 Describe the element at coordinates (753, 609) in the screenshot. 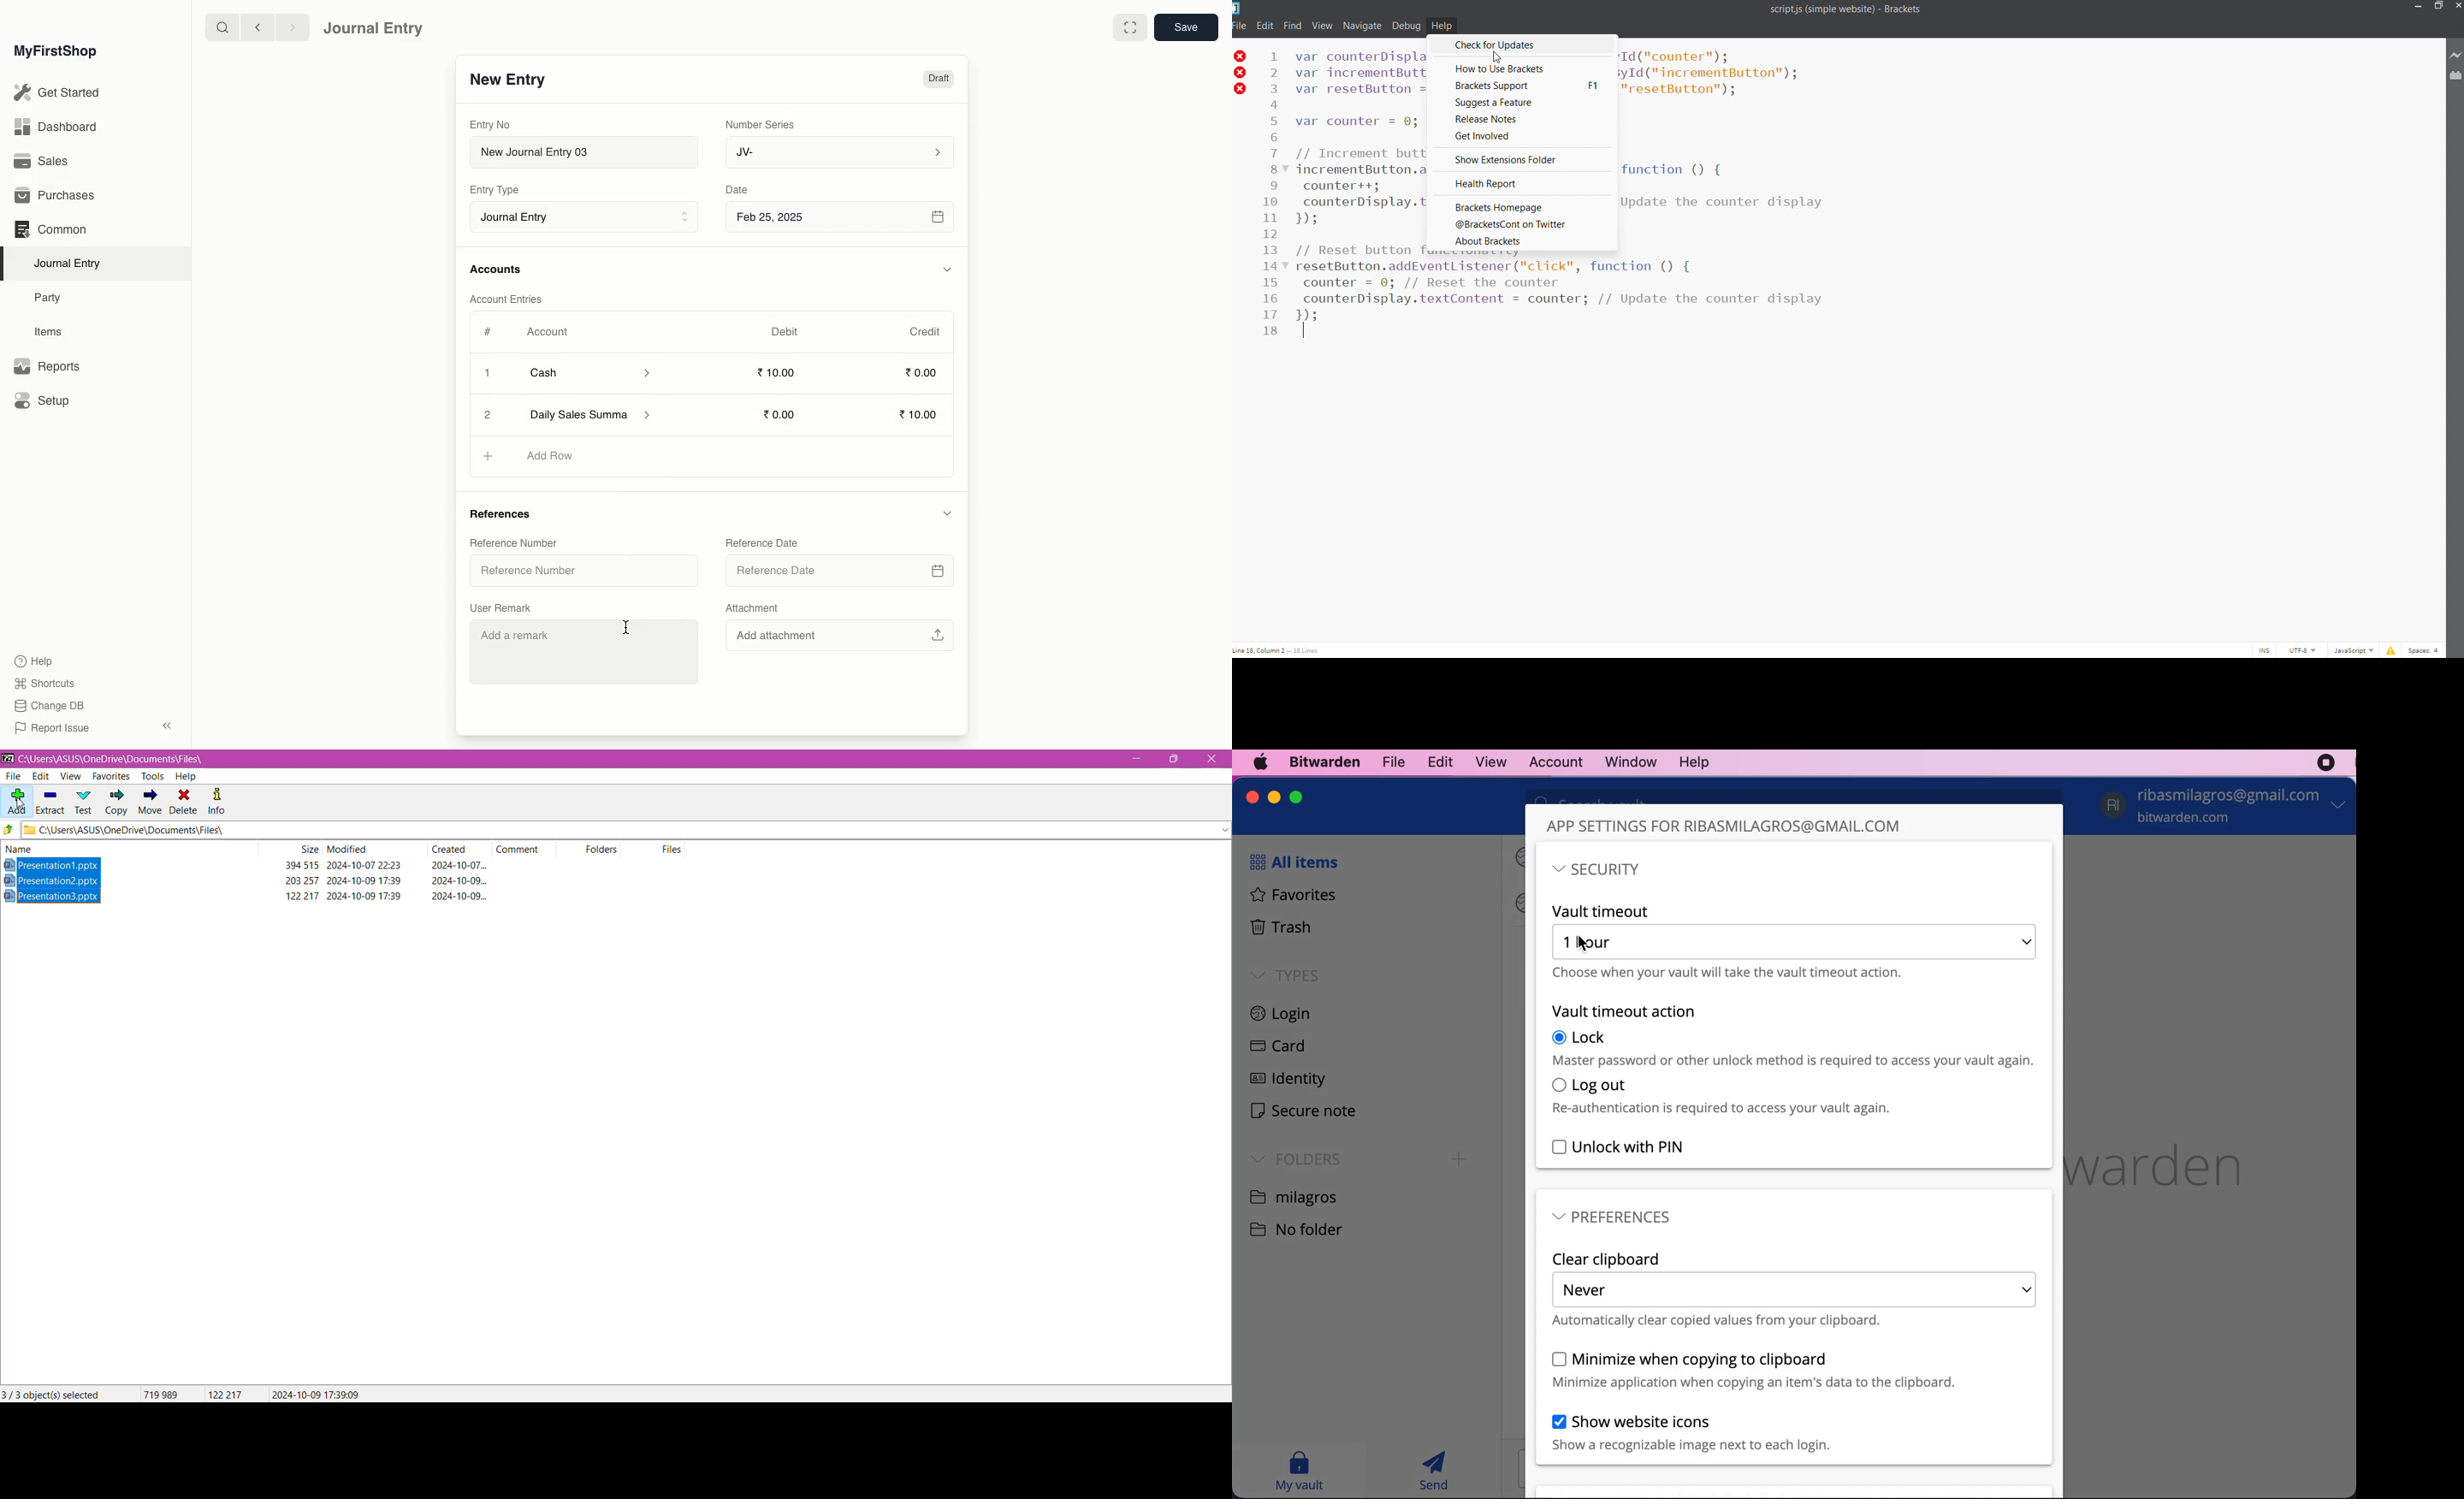

I see `Attachment` at that location.